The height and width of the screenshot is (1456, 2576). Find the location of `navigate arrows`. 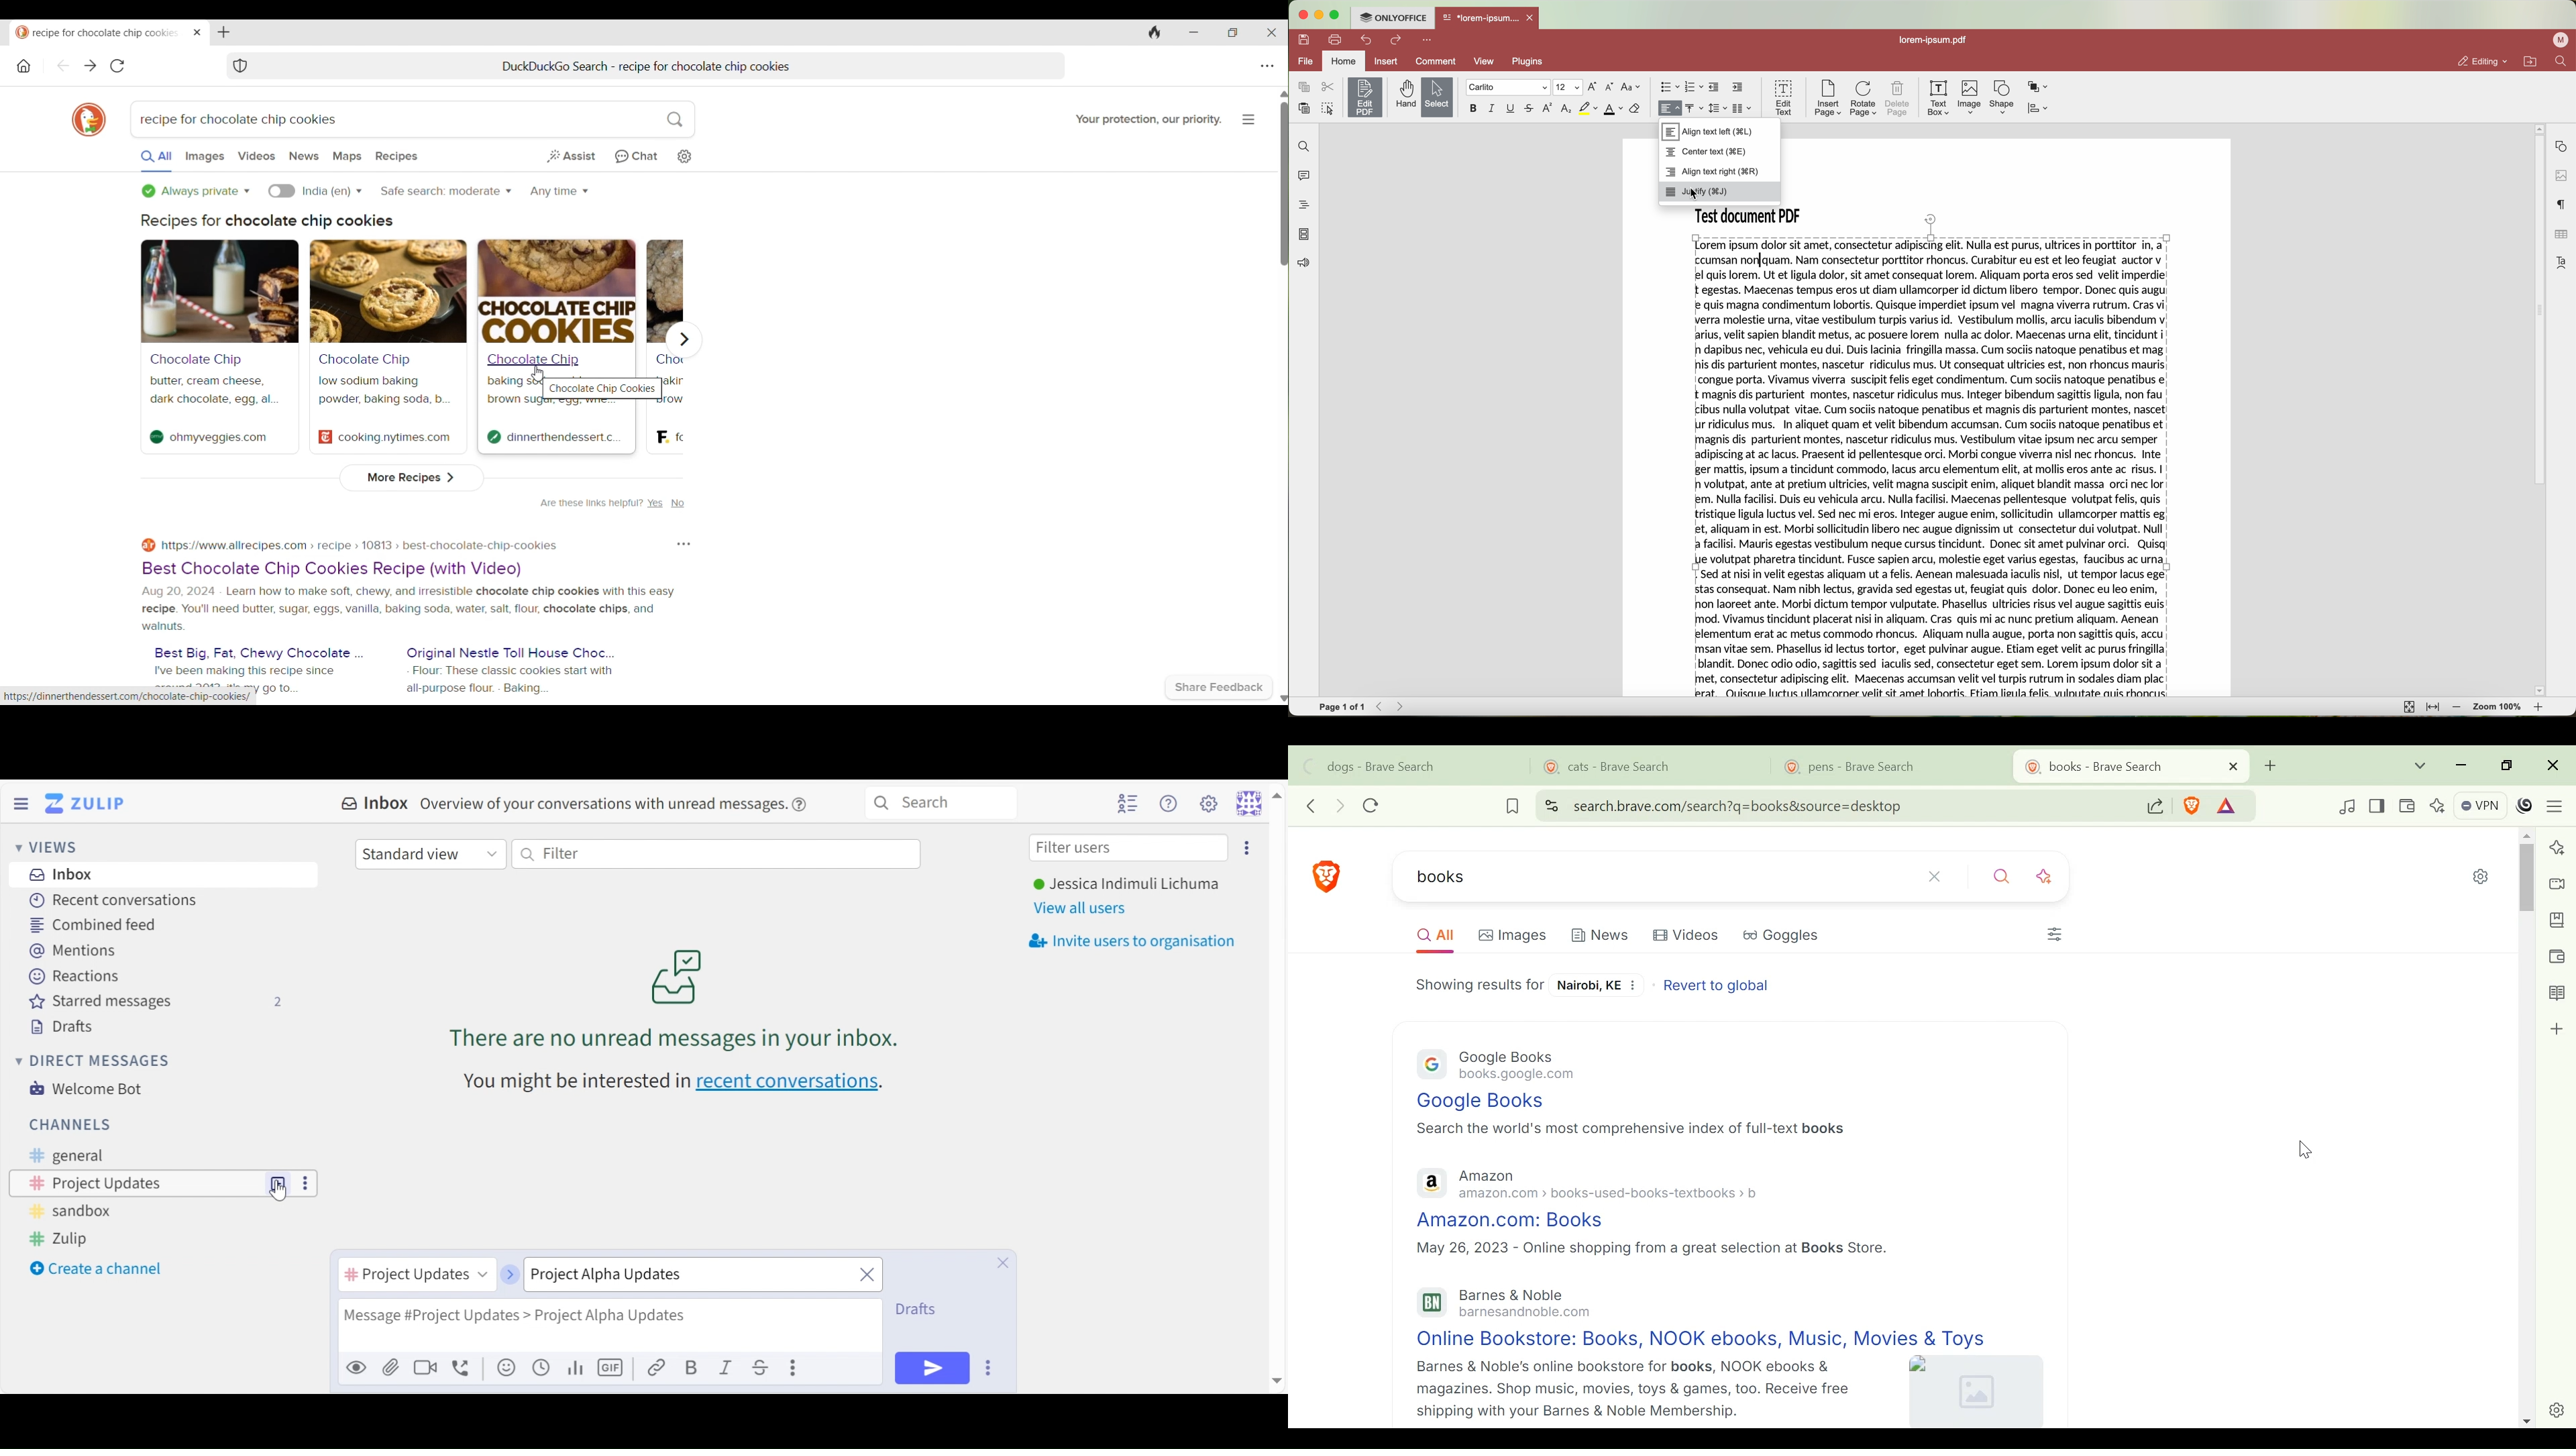

navigate arrows is located at coordinates (1388, 708).